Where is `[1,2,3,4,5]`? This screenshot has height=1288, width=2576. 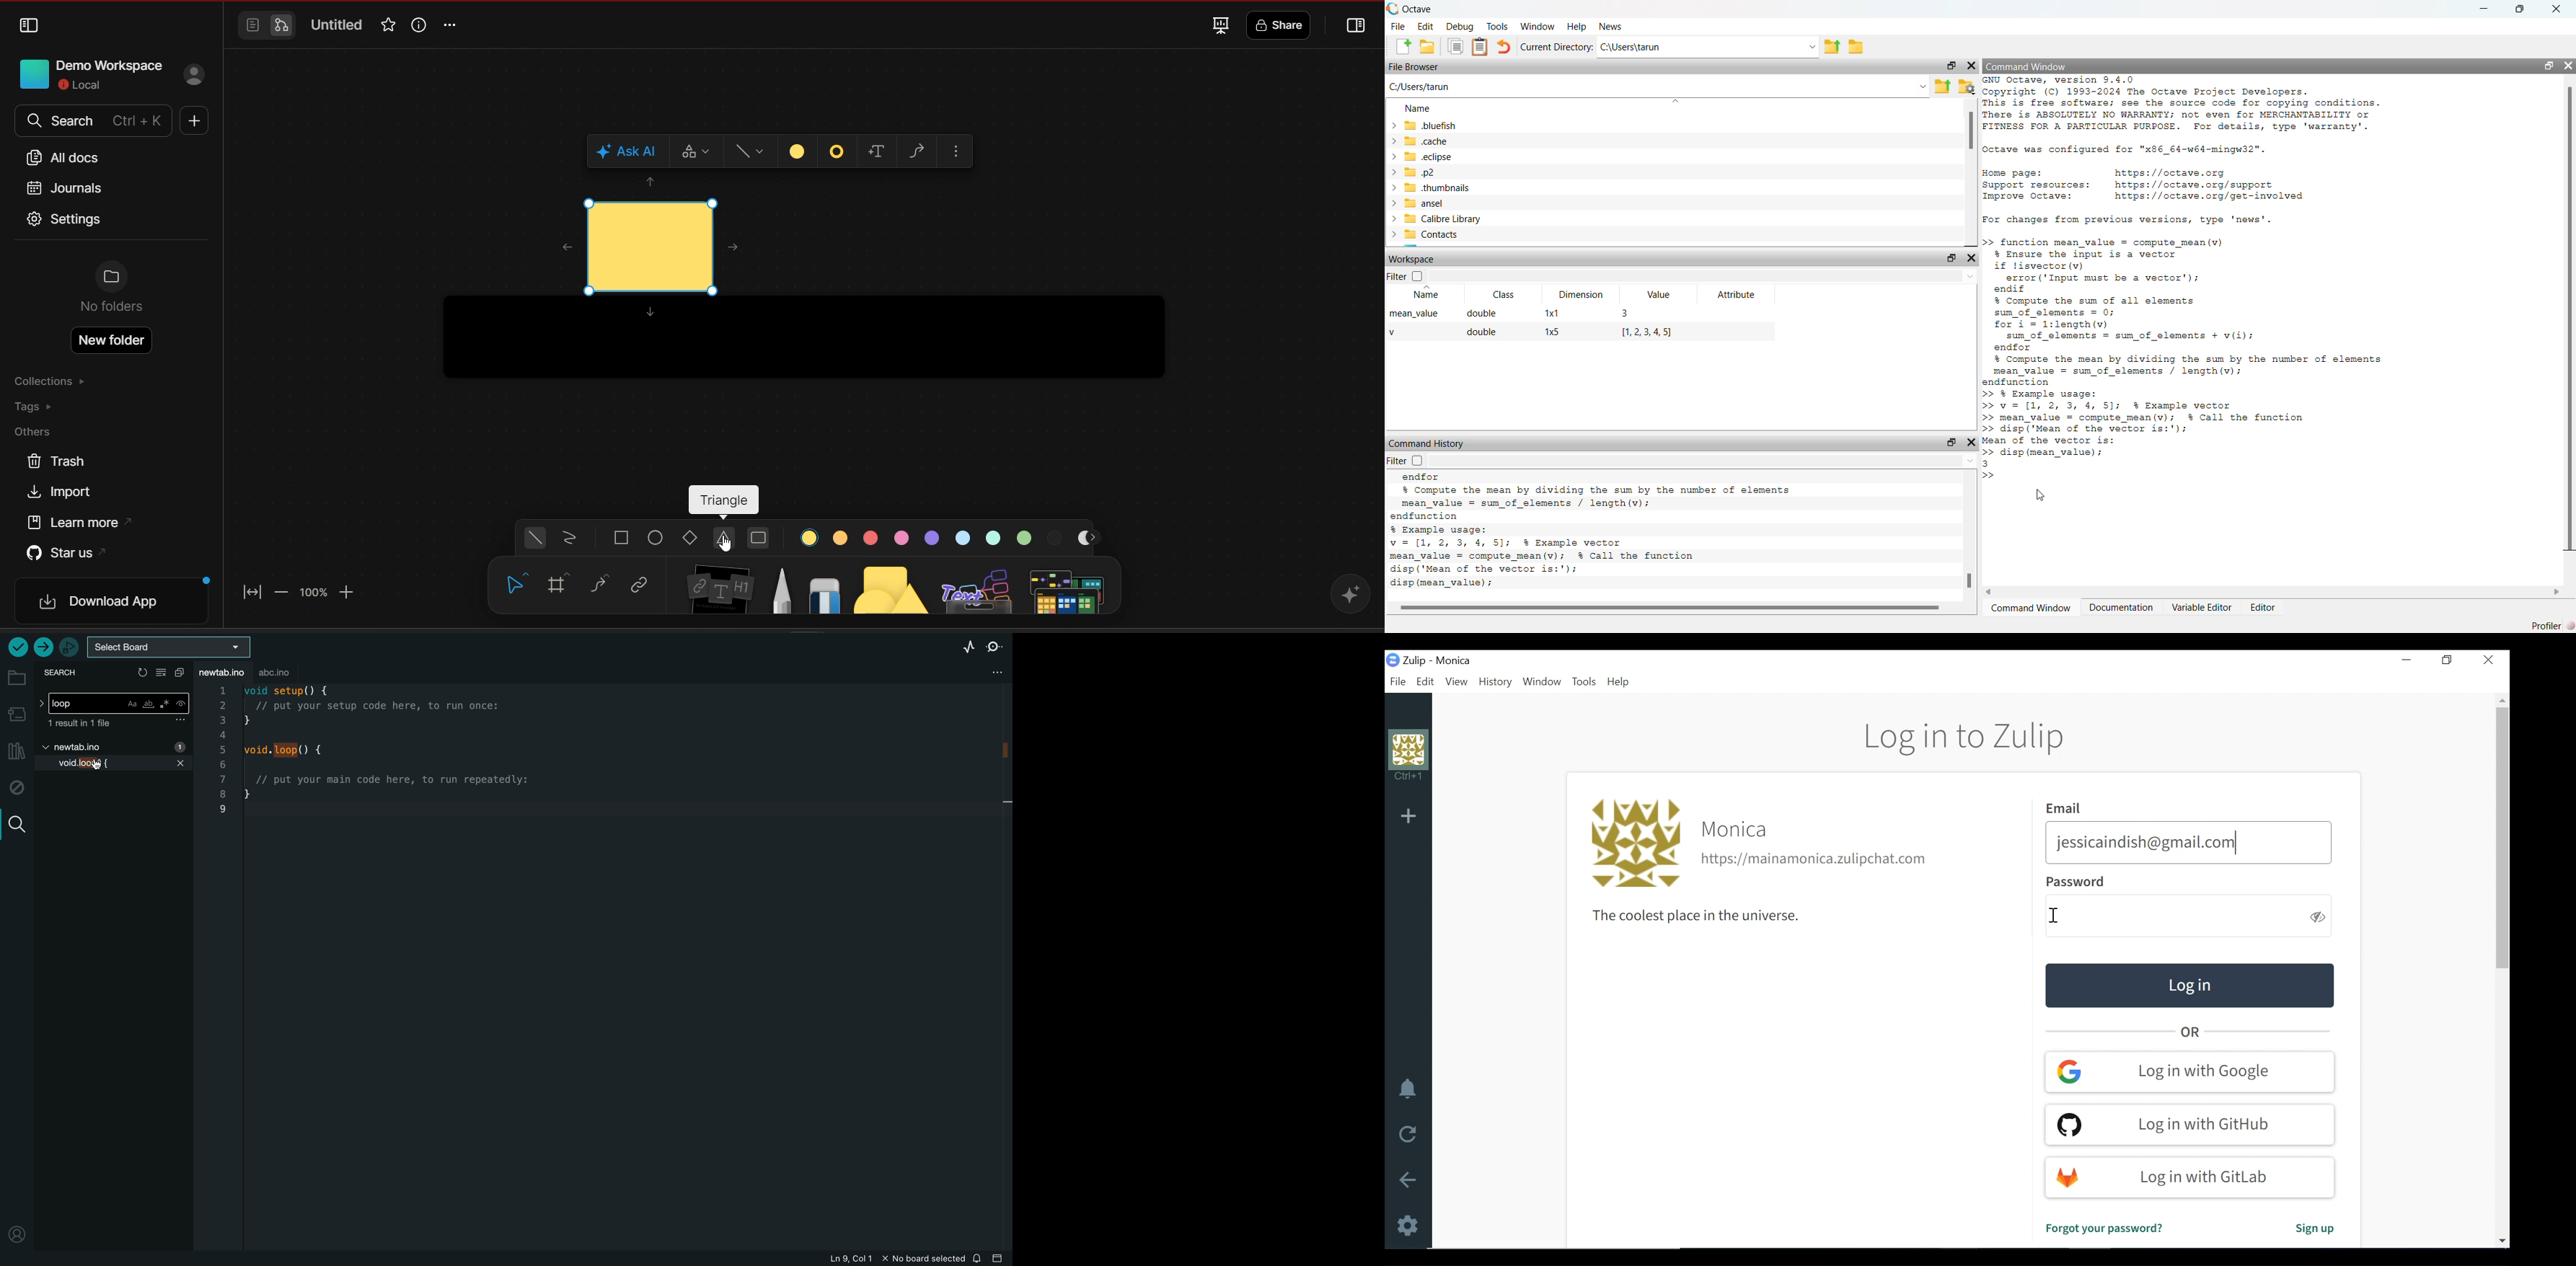 [1,2,3,4,5] is located at coordinates (1648, 333).